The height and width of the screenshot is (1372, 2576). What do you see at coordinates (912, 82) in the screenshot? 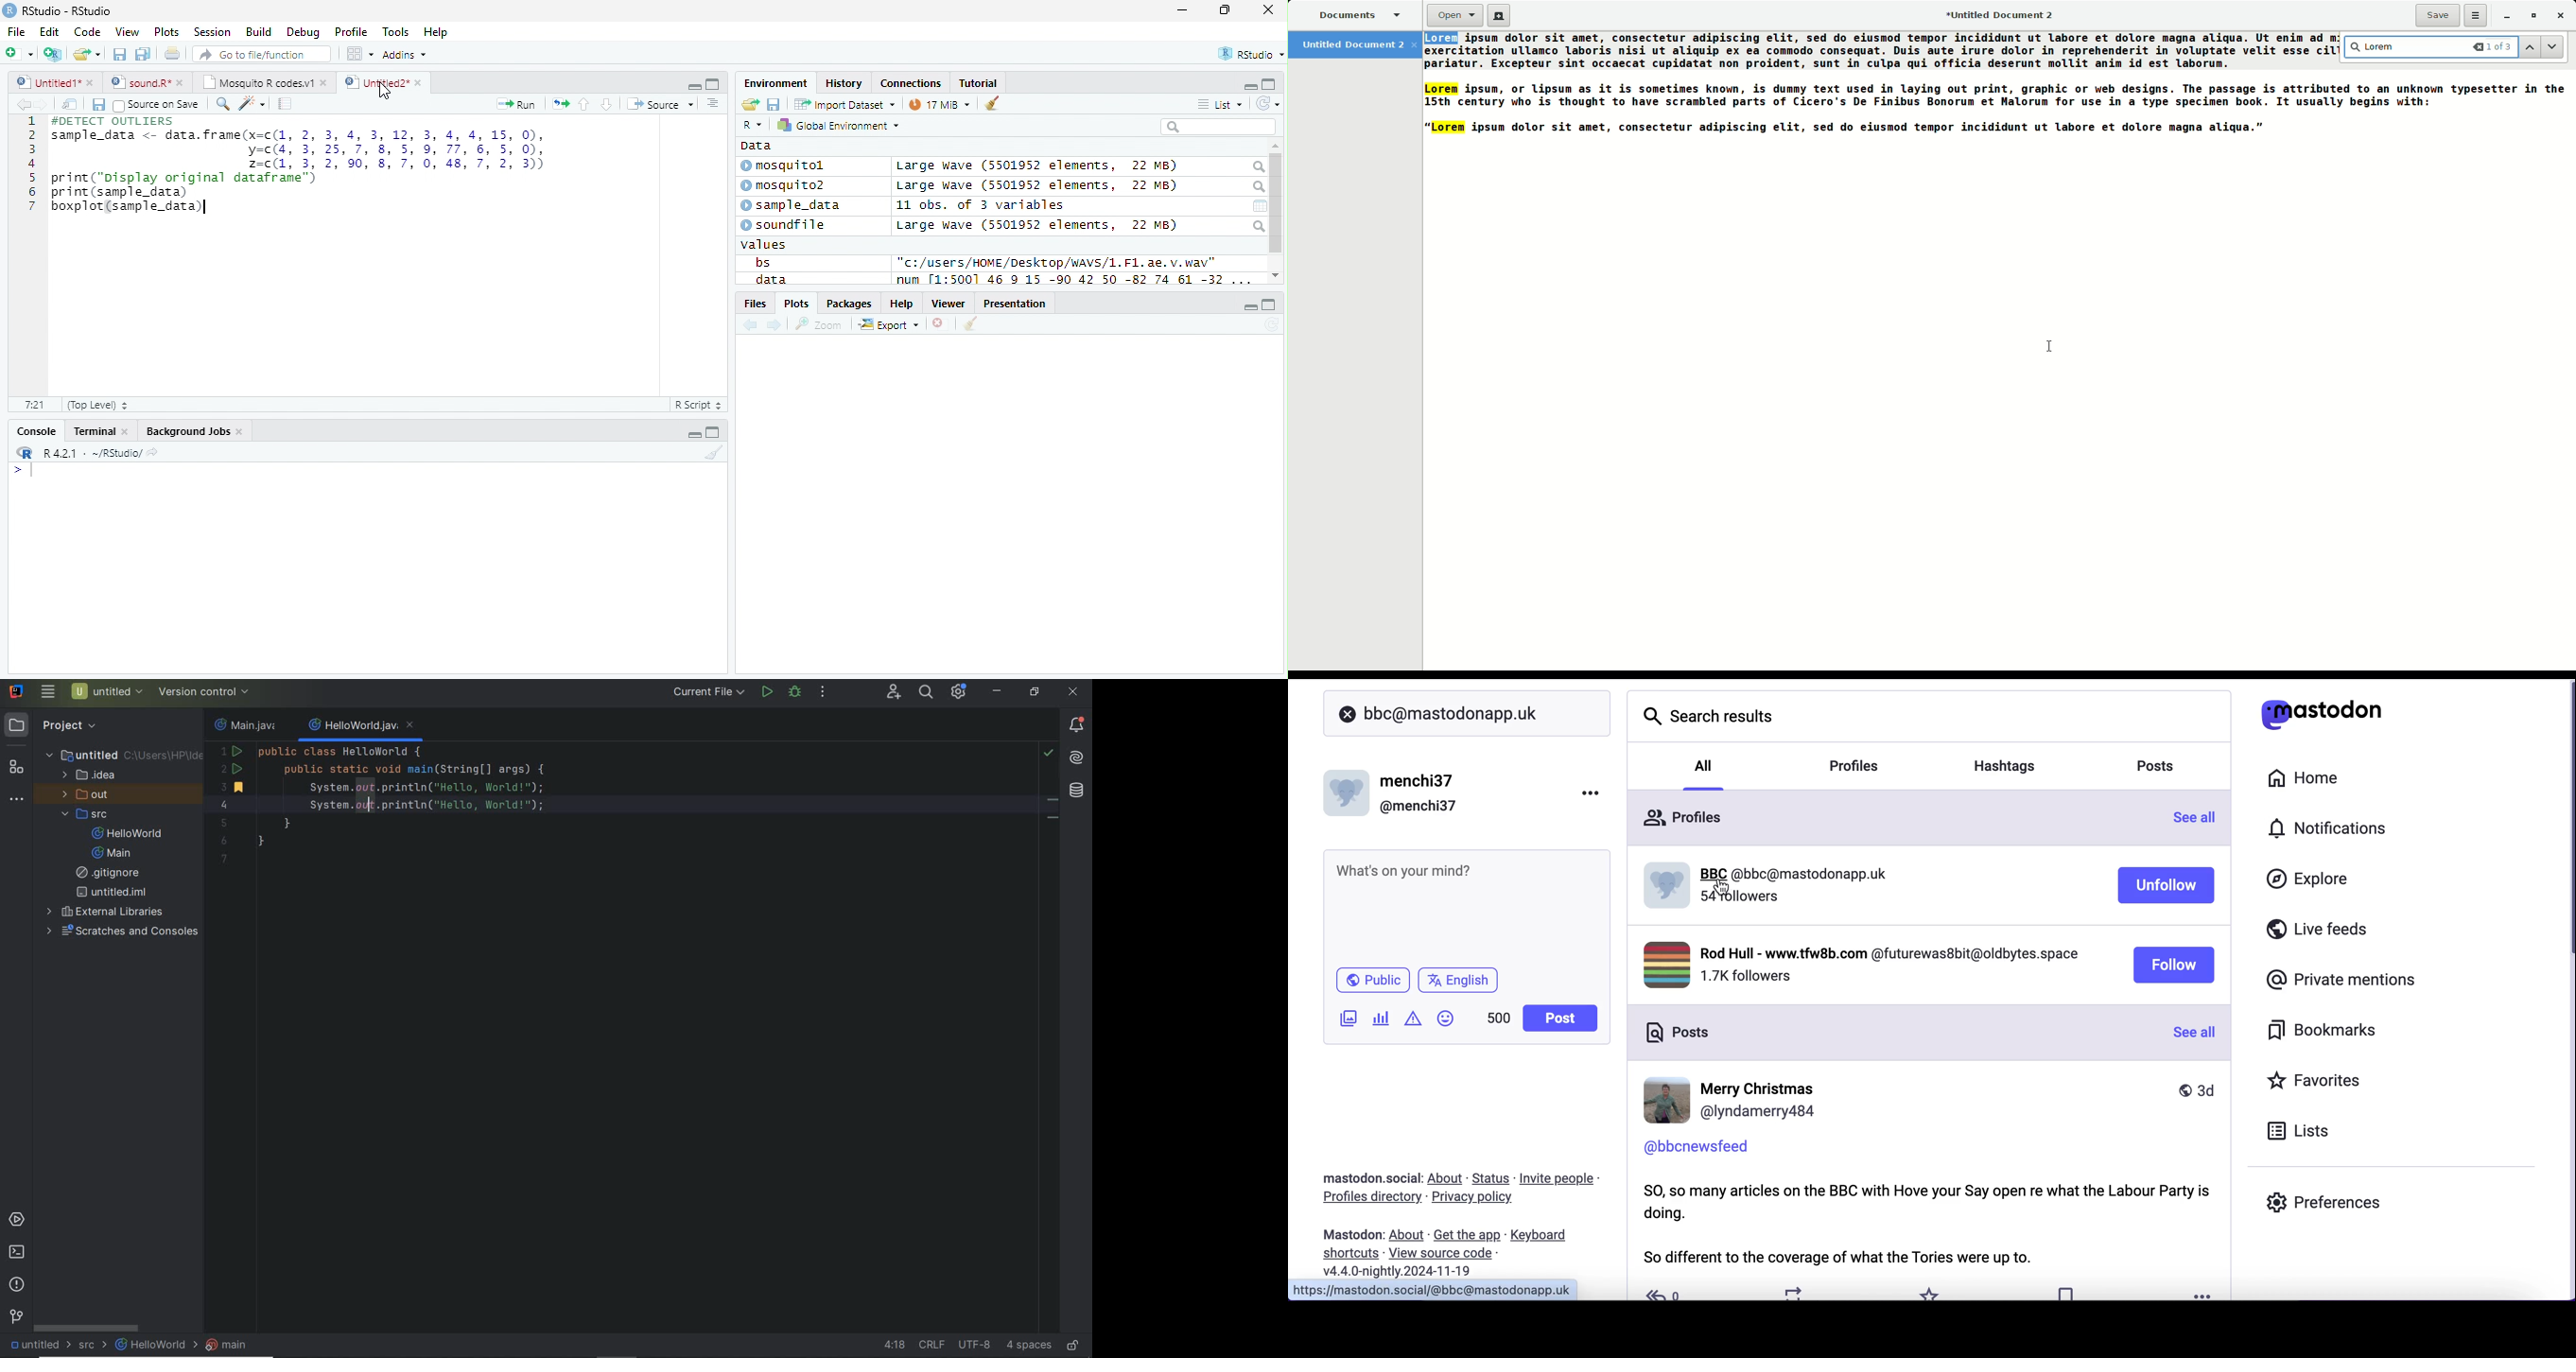
I see `Connections` at bounding box center [912, 82].